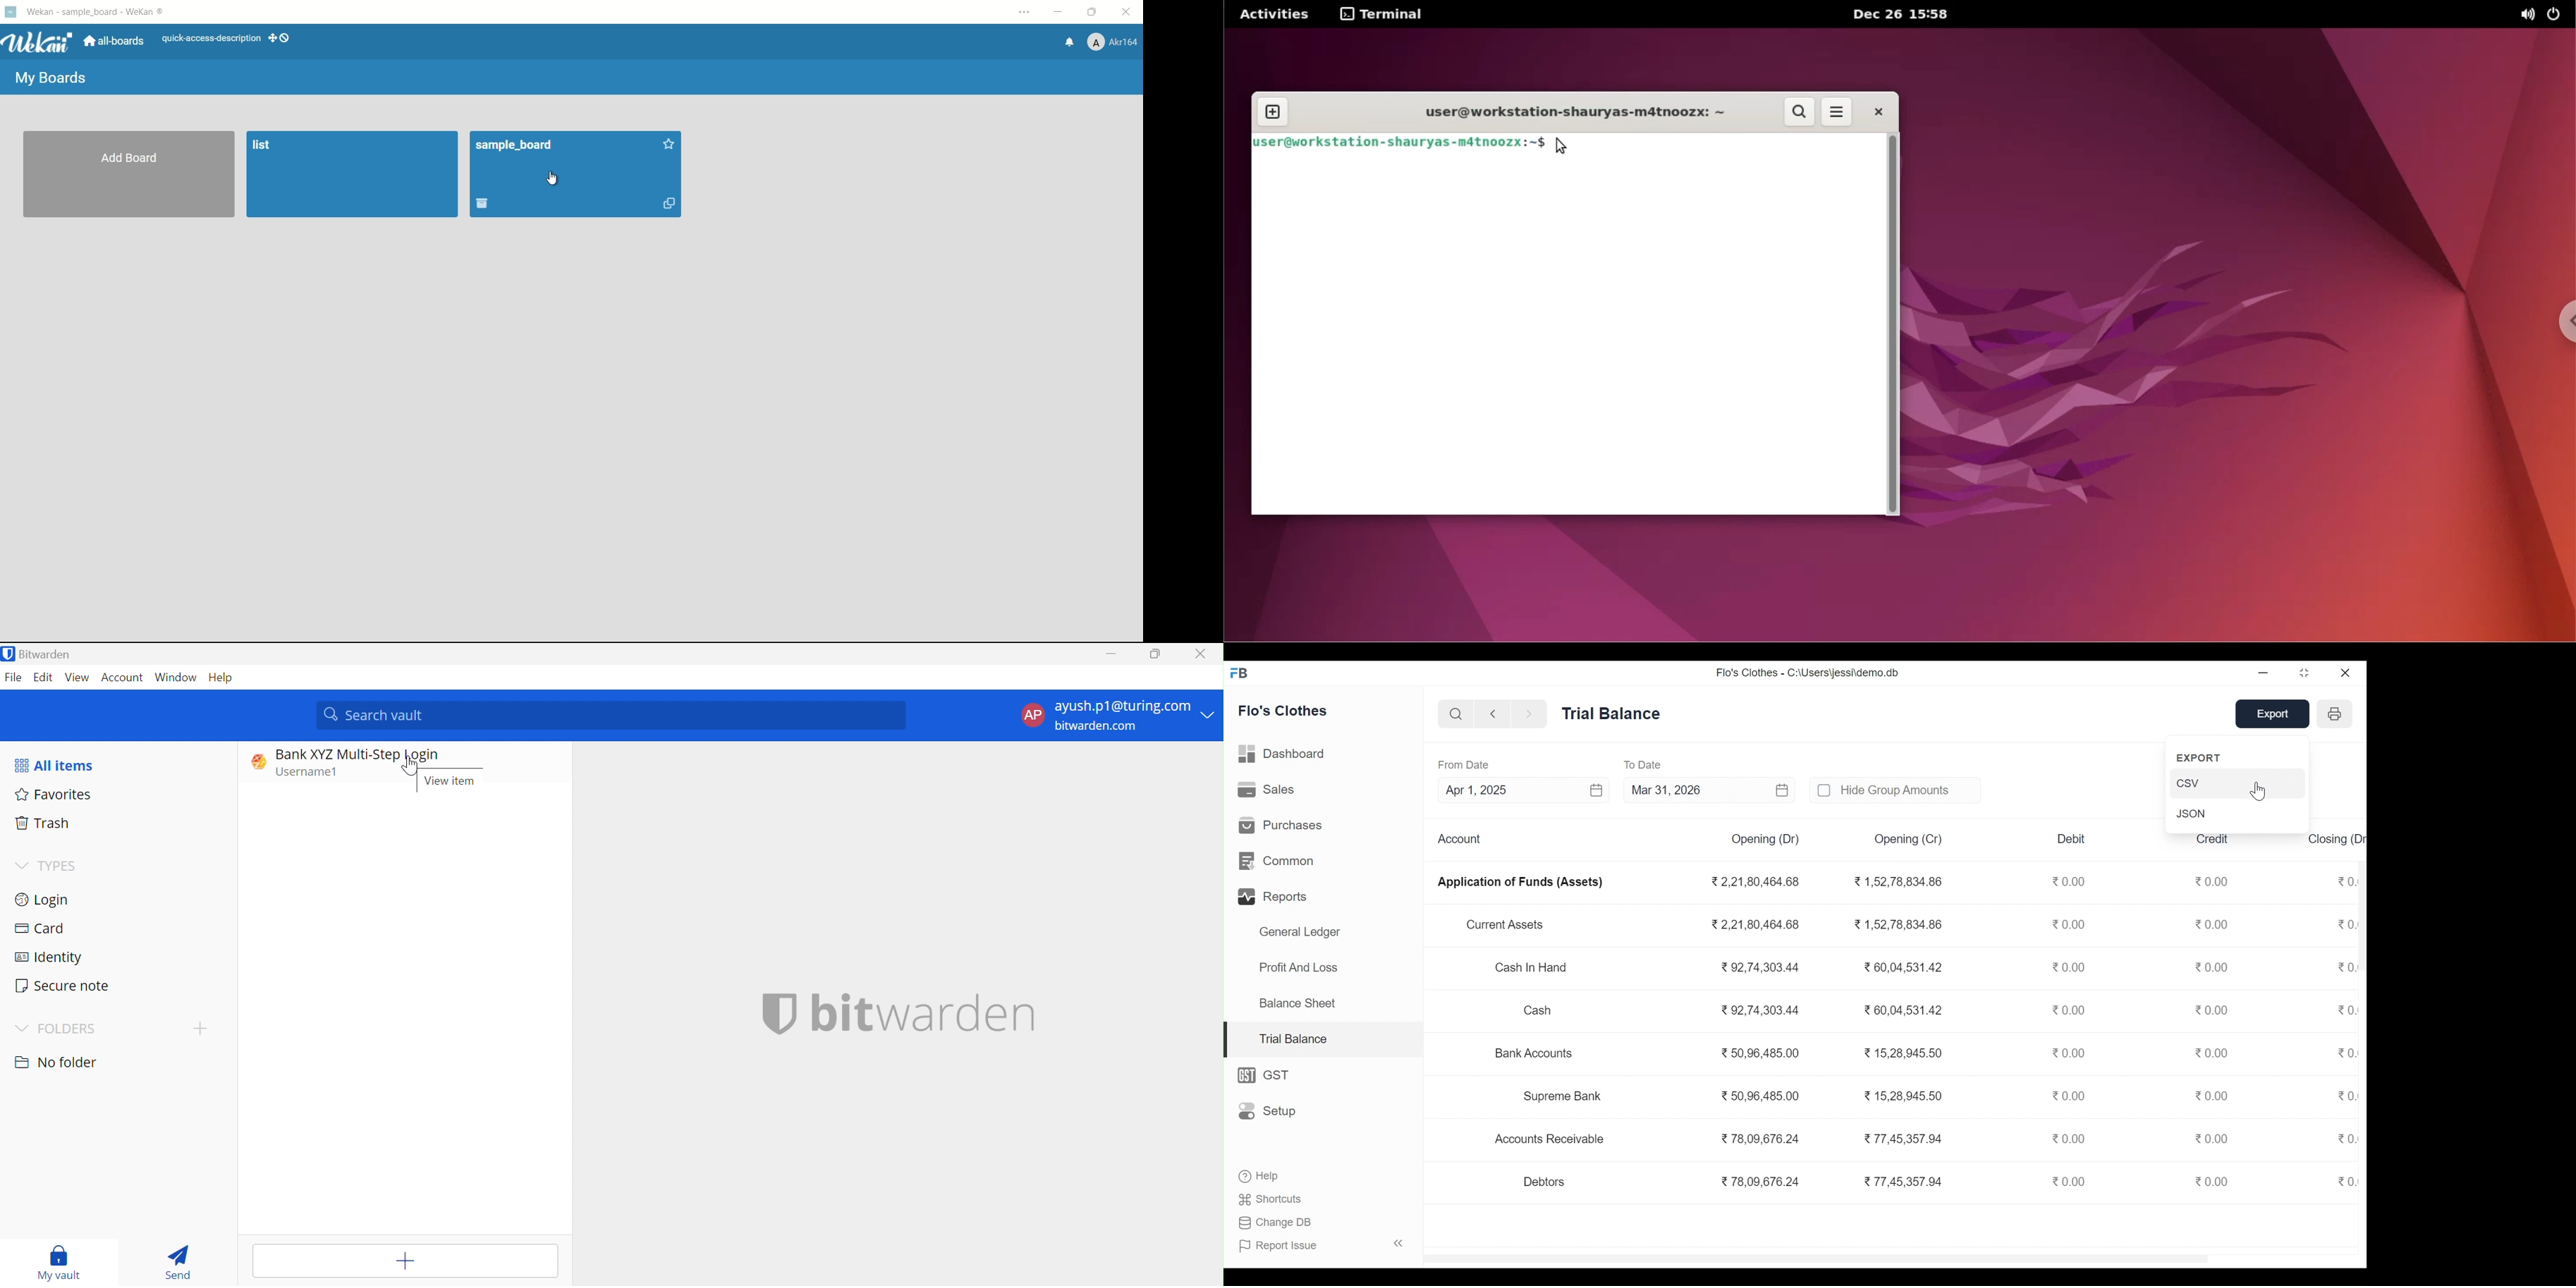 Image resolution: width=2576 pixels, height=1288 pixels. I want to click on Cash In Hand, so click(1536, 969).